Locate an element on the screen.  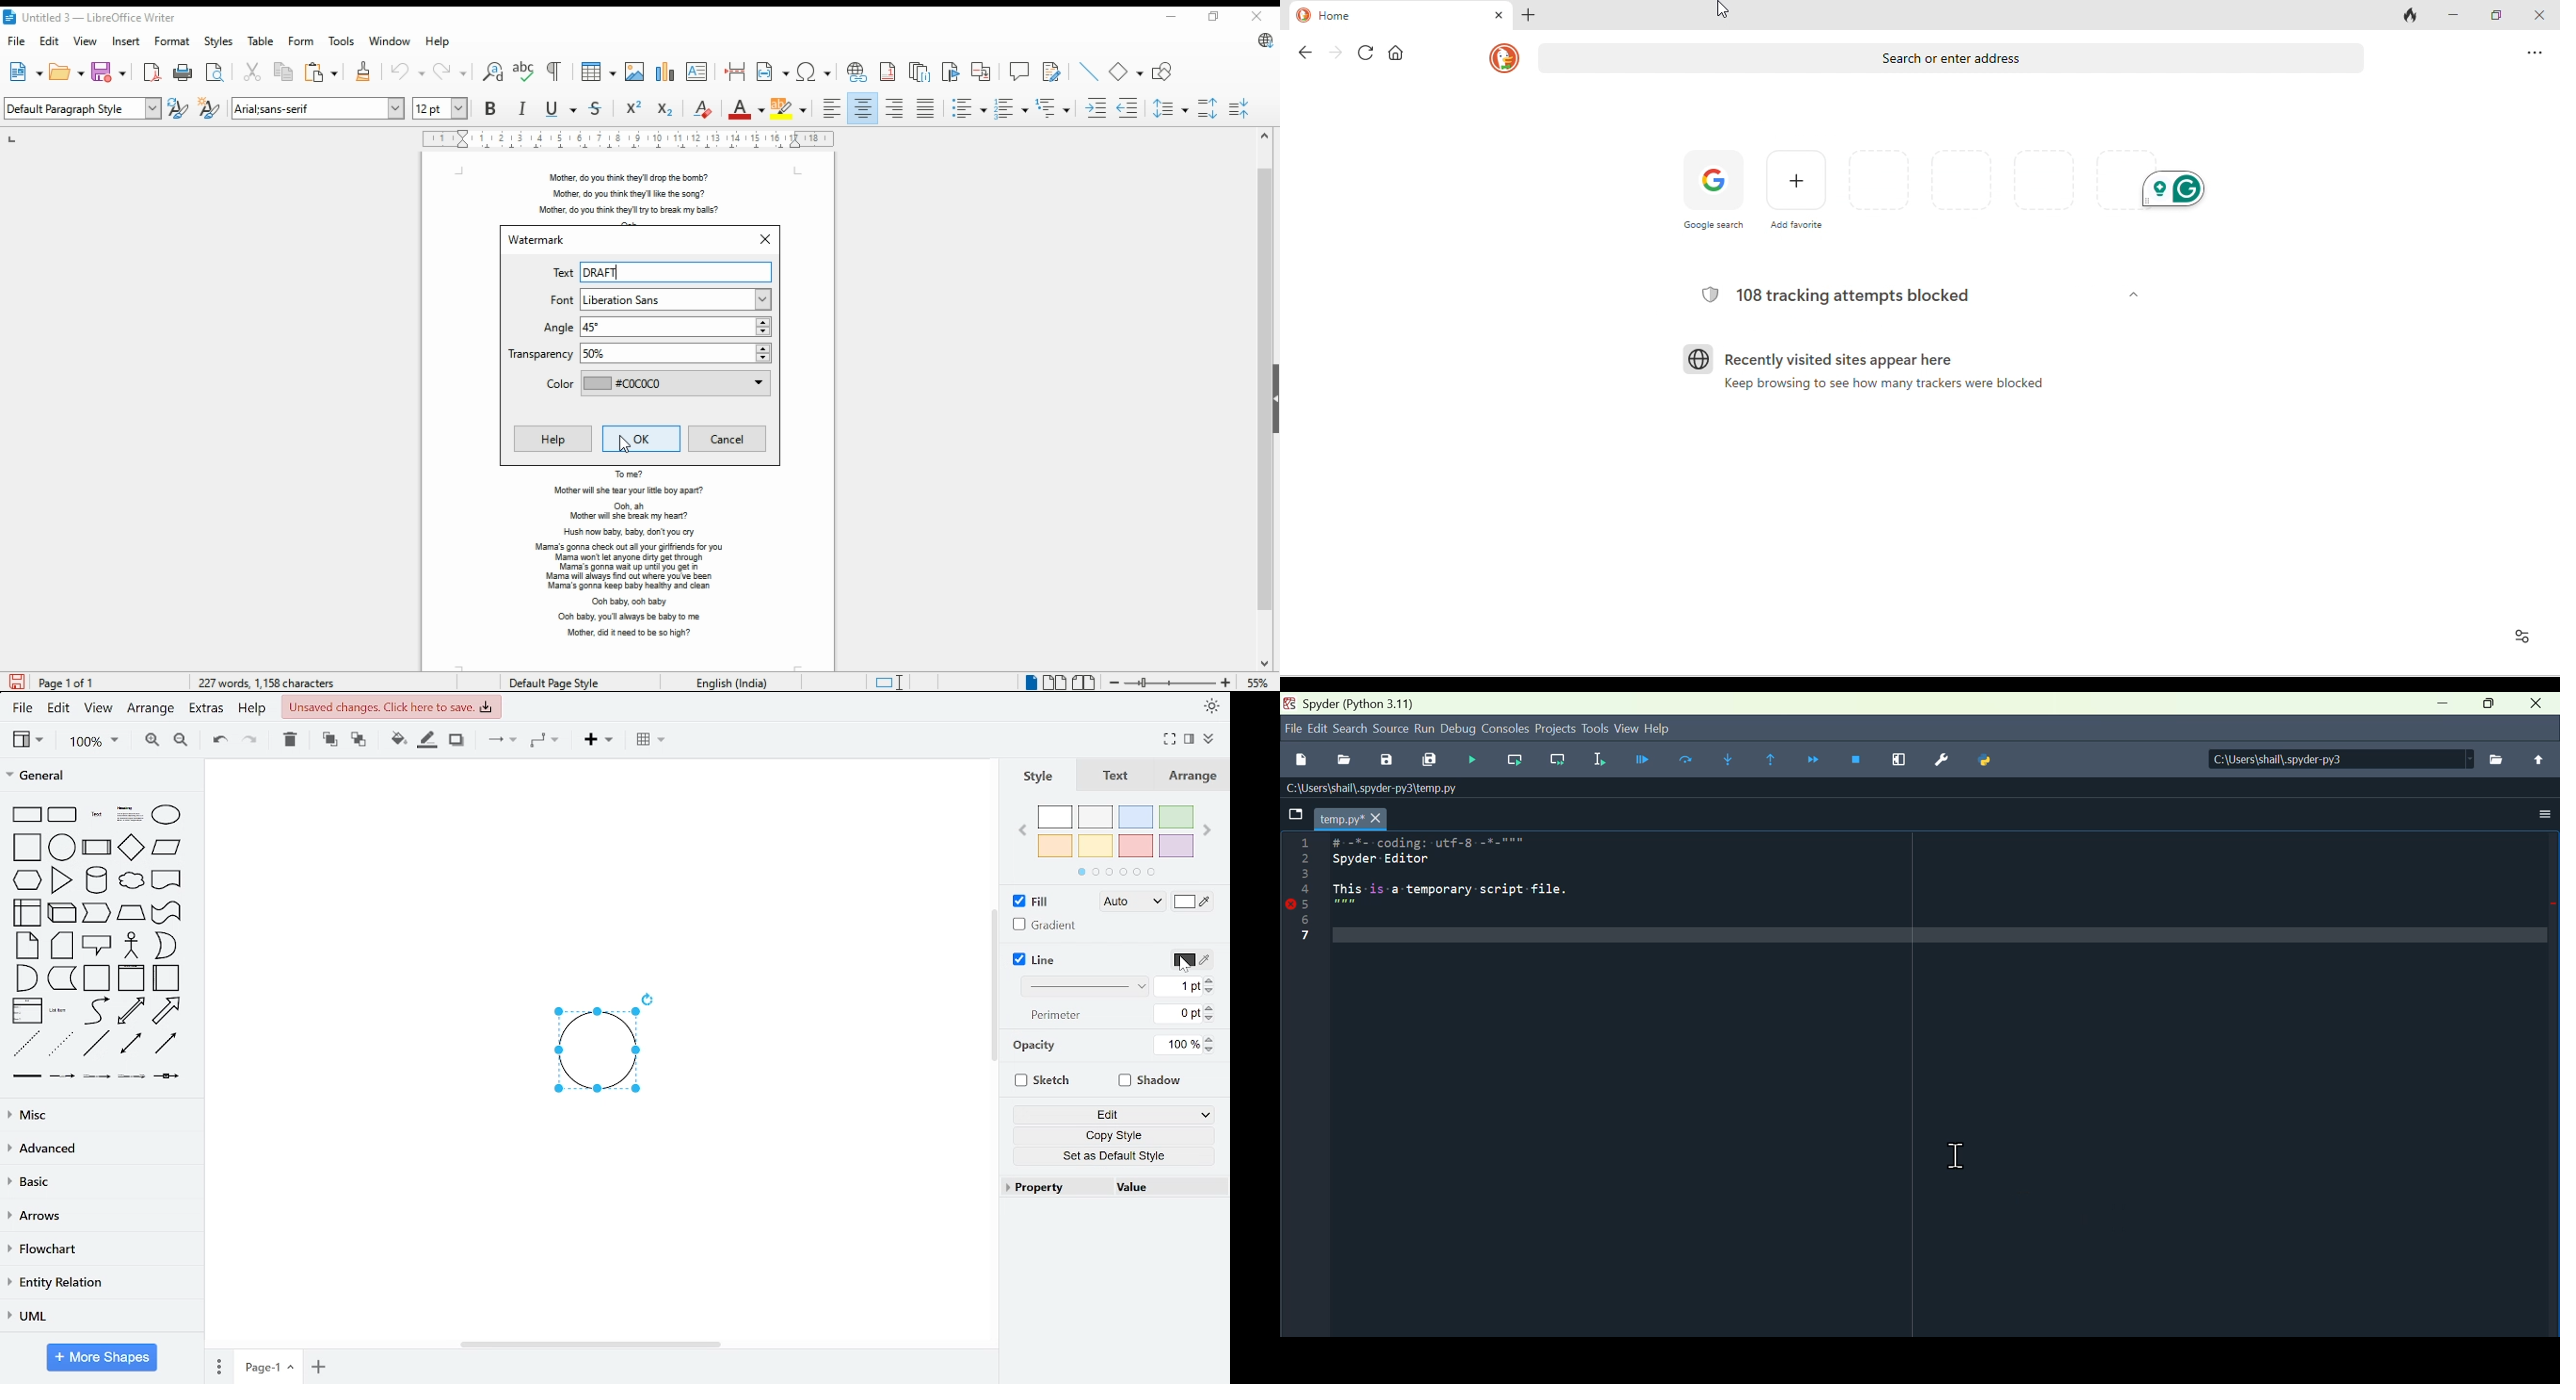
change perimeter is located at coordinates (1178, 1013).